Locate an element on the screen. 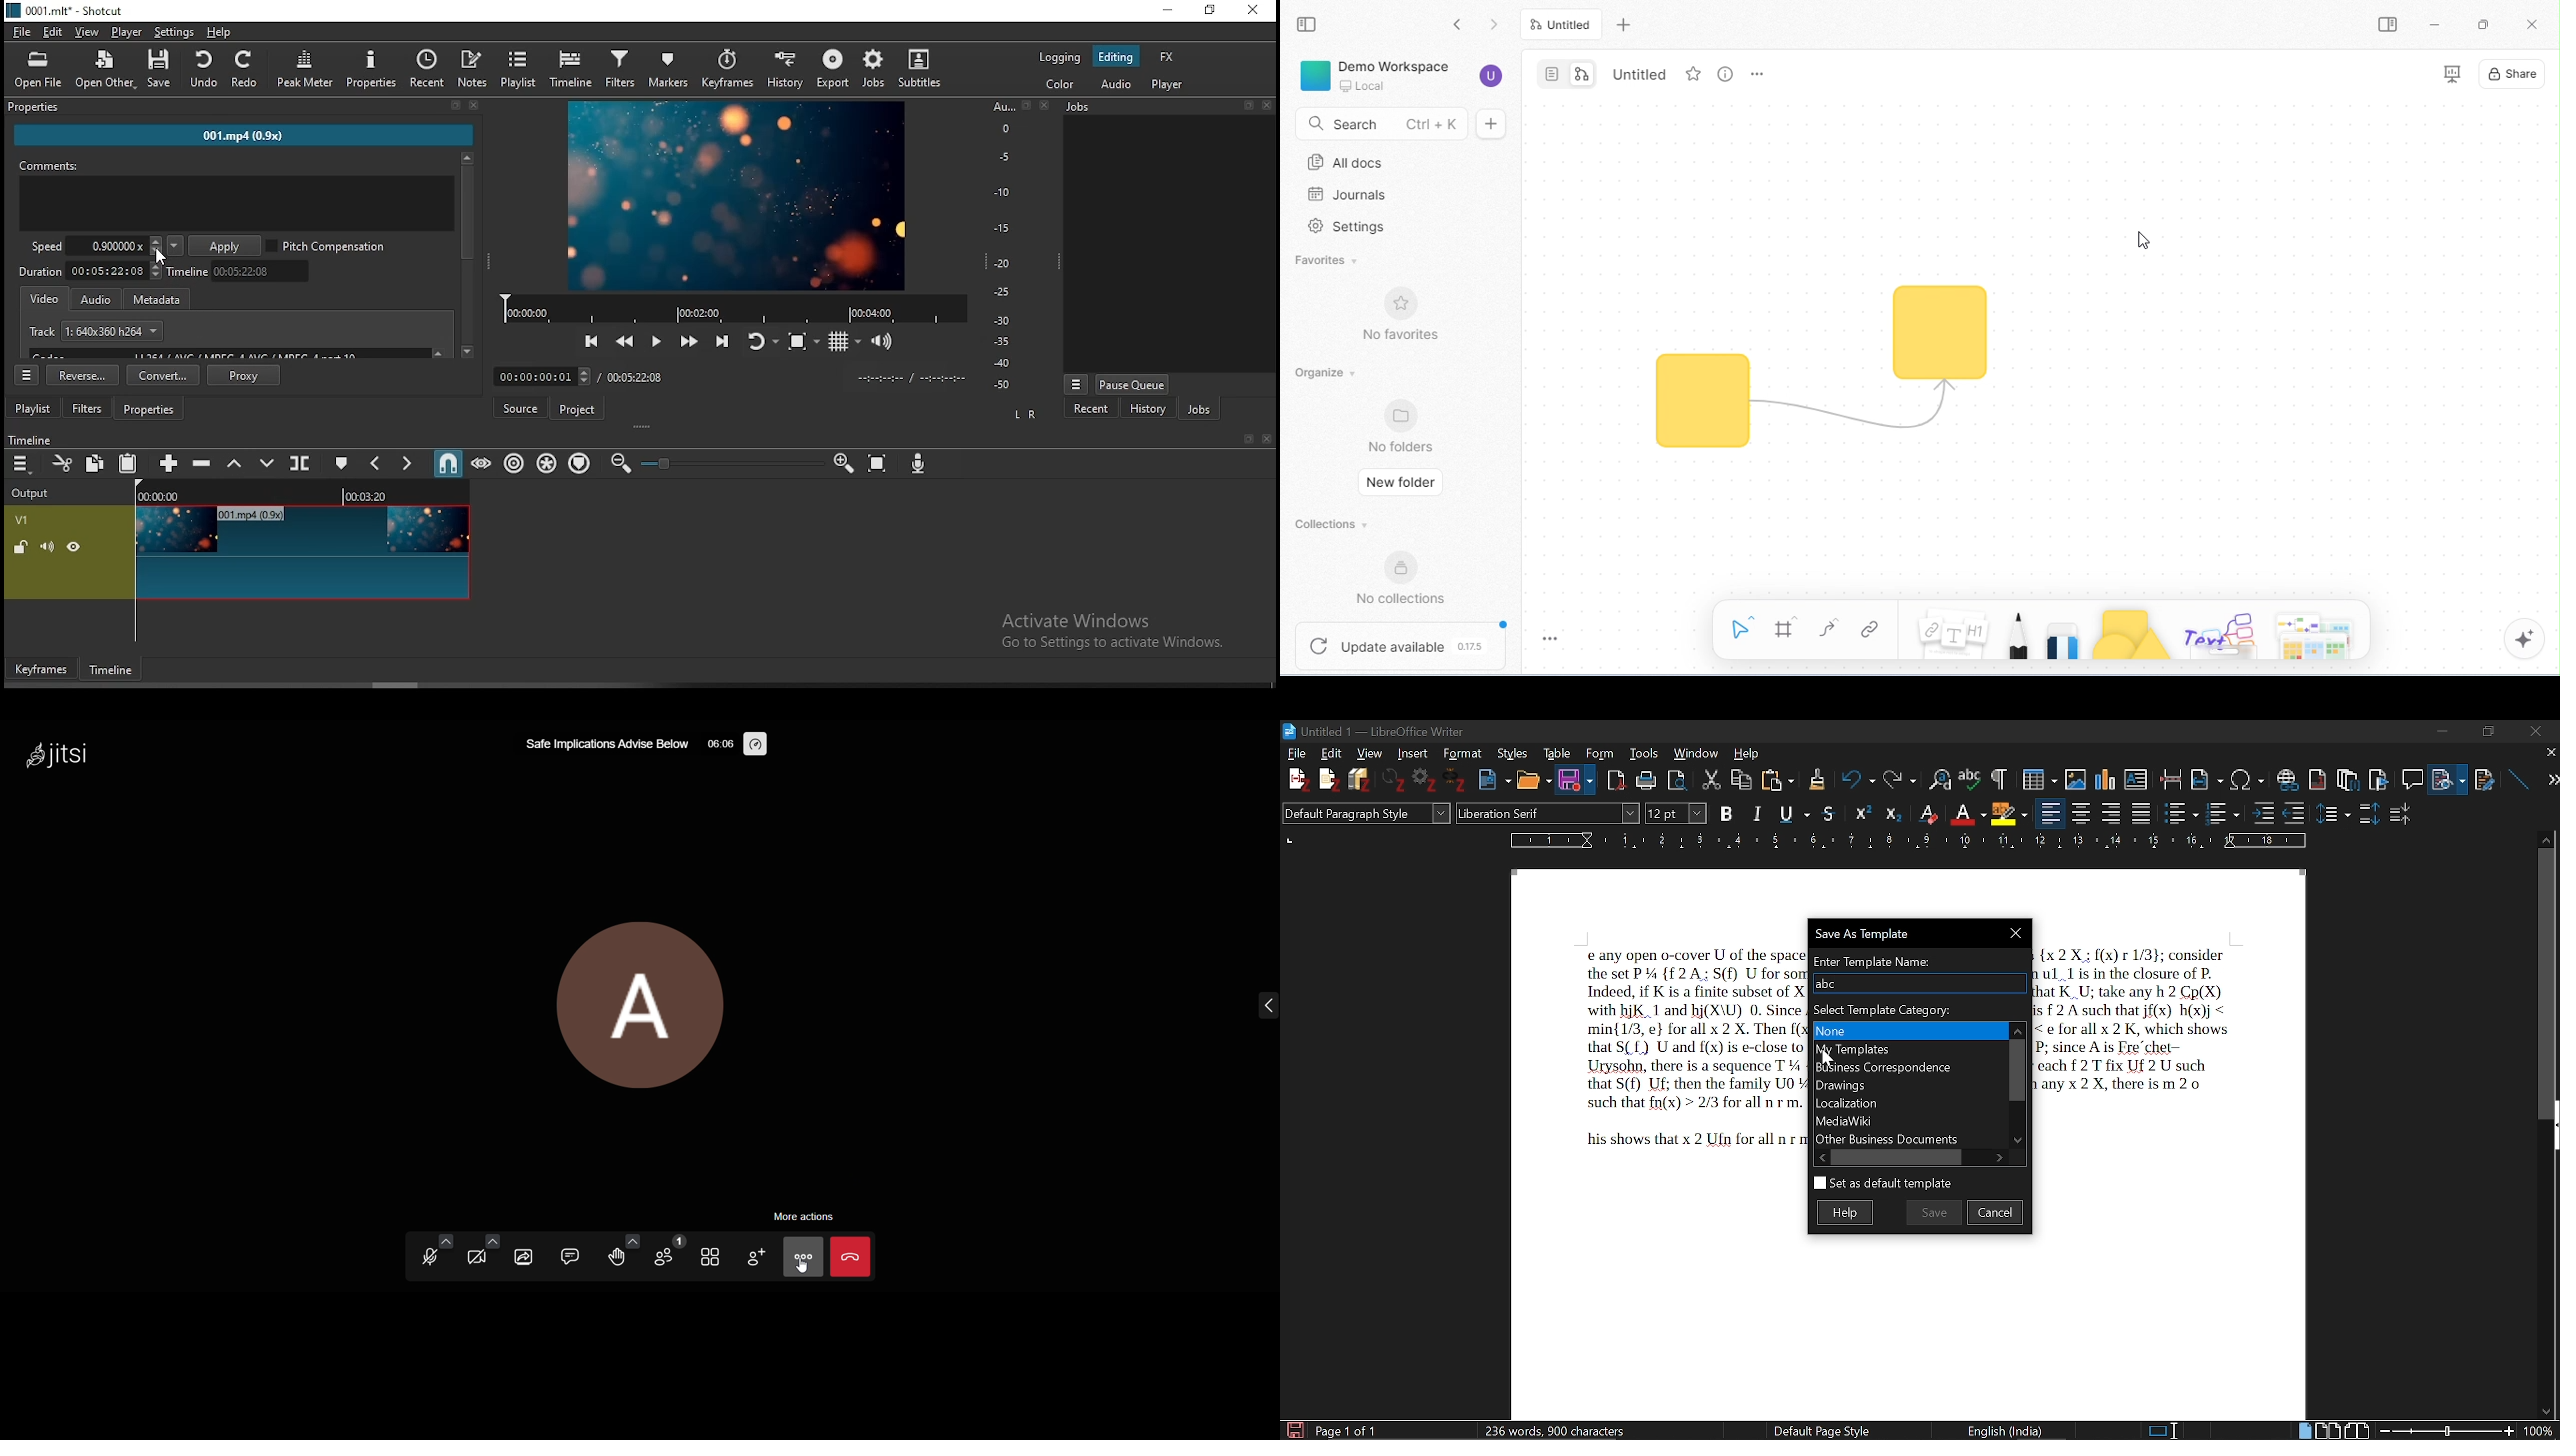 This screenshot has width=2576, height=1456. jobs is located at coordinates (1167, 108).